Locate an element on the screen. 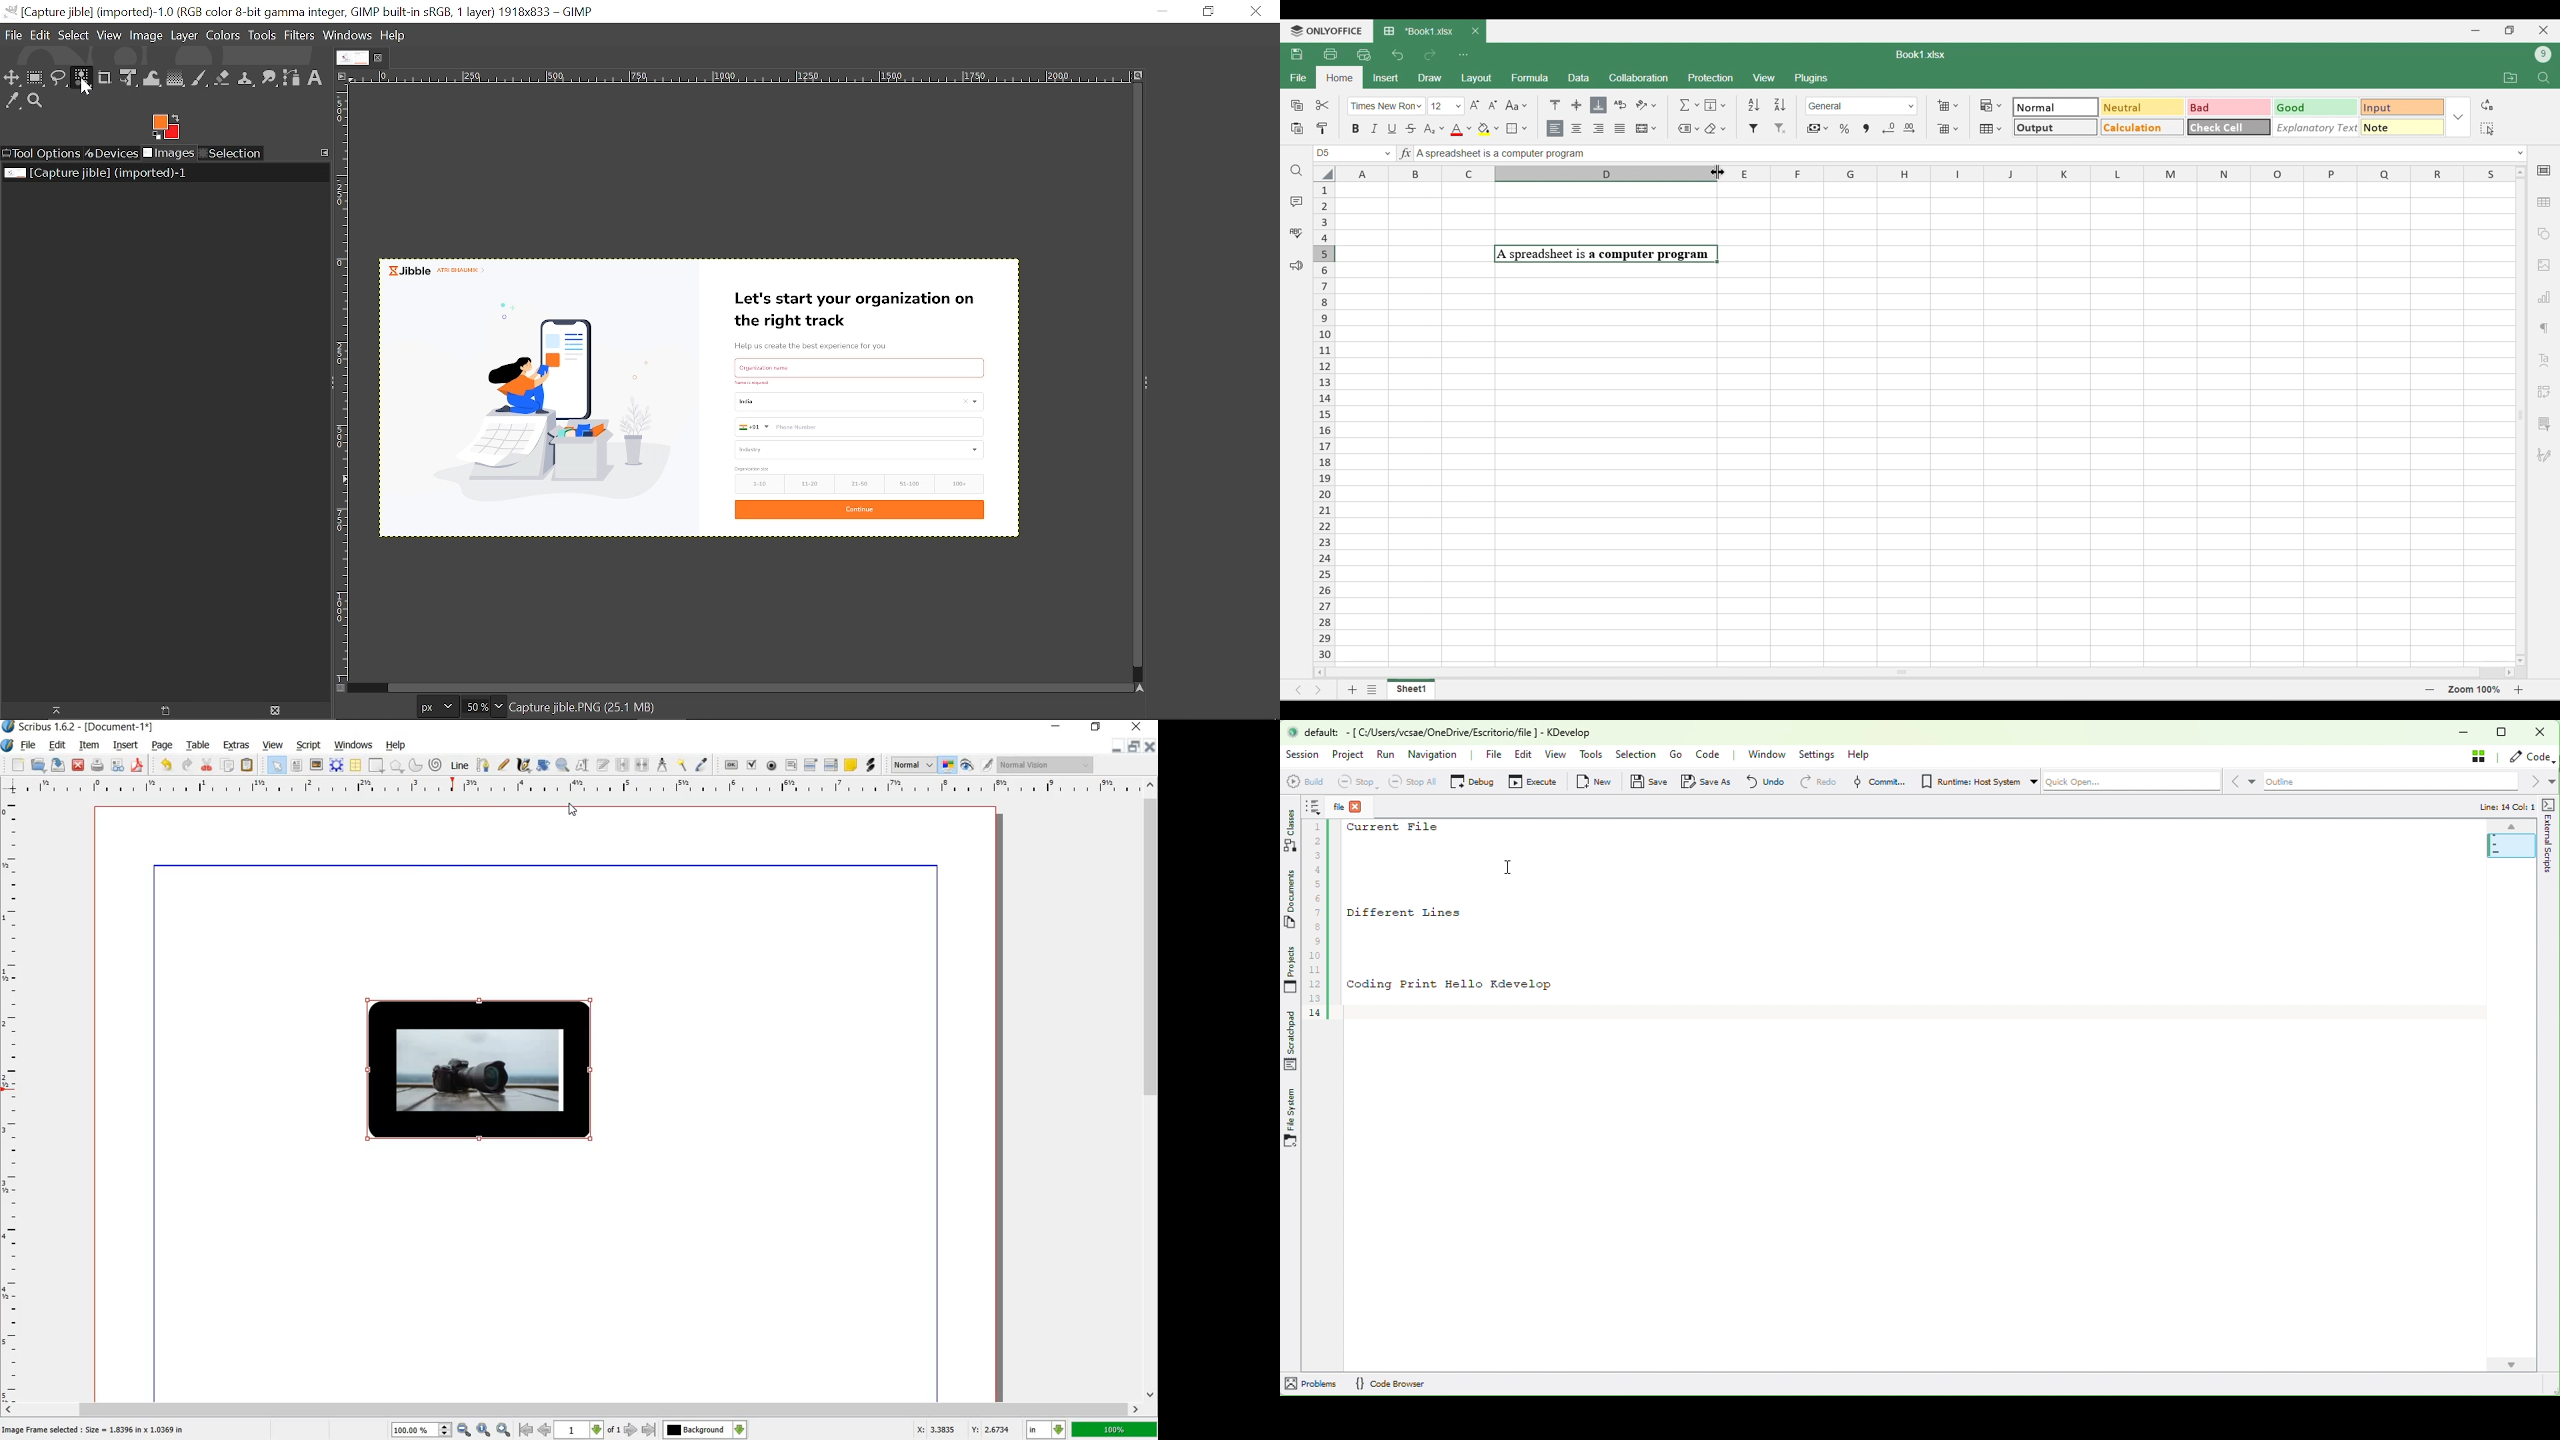  Selection is located at coordinates (232, 153).